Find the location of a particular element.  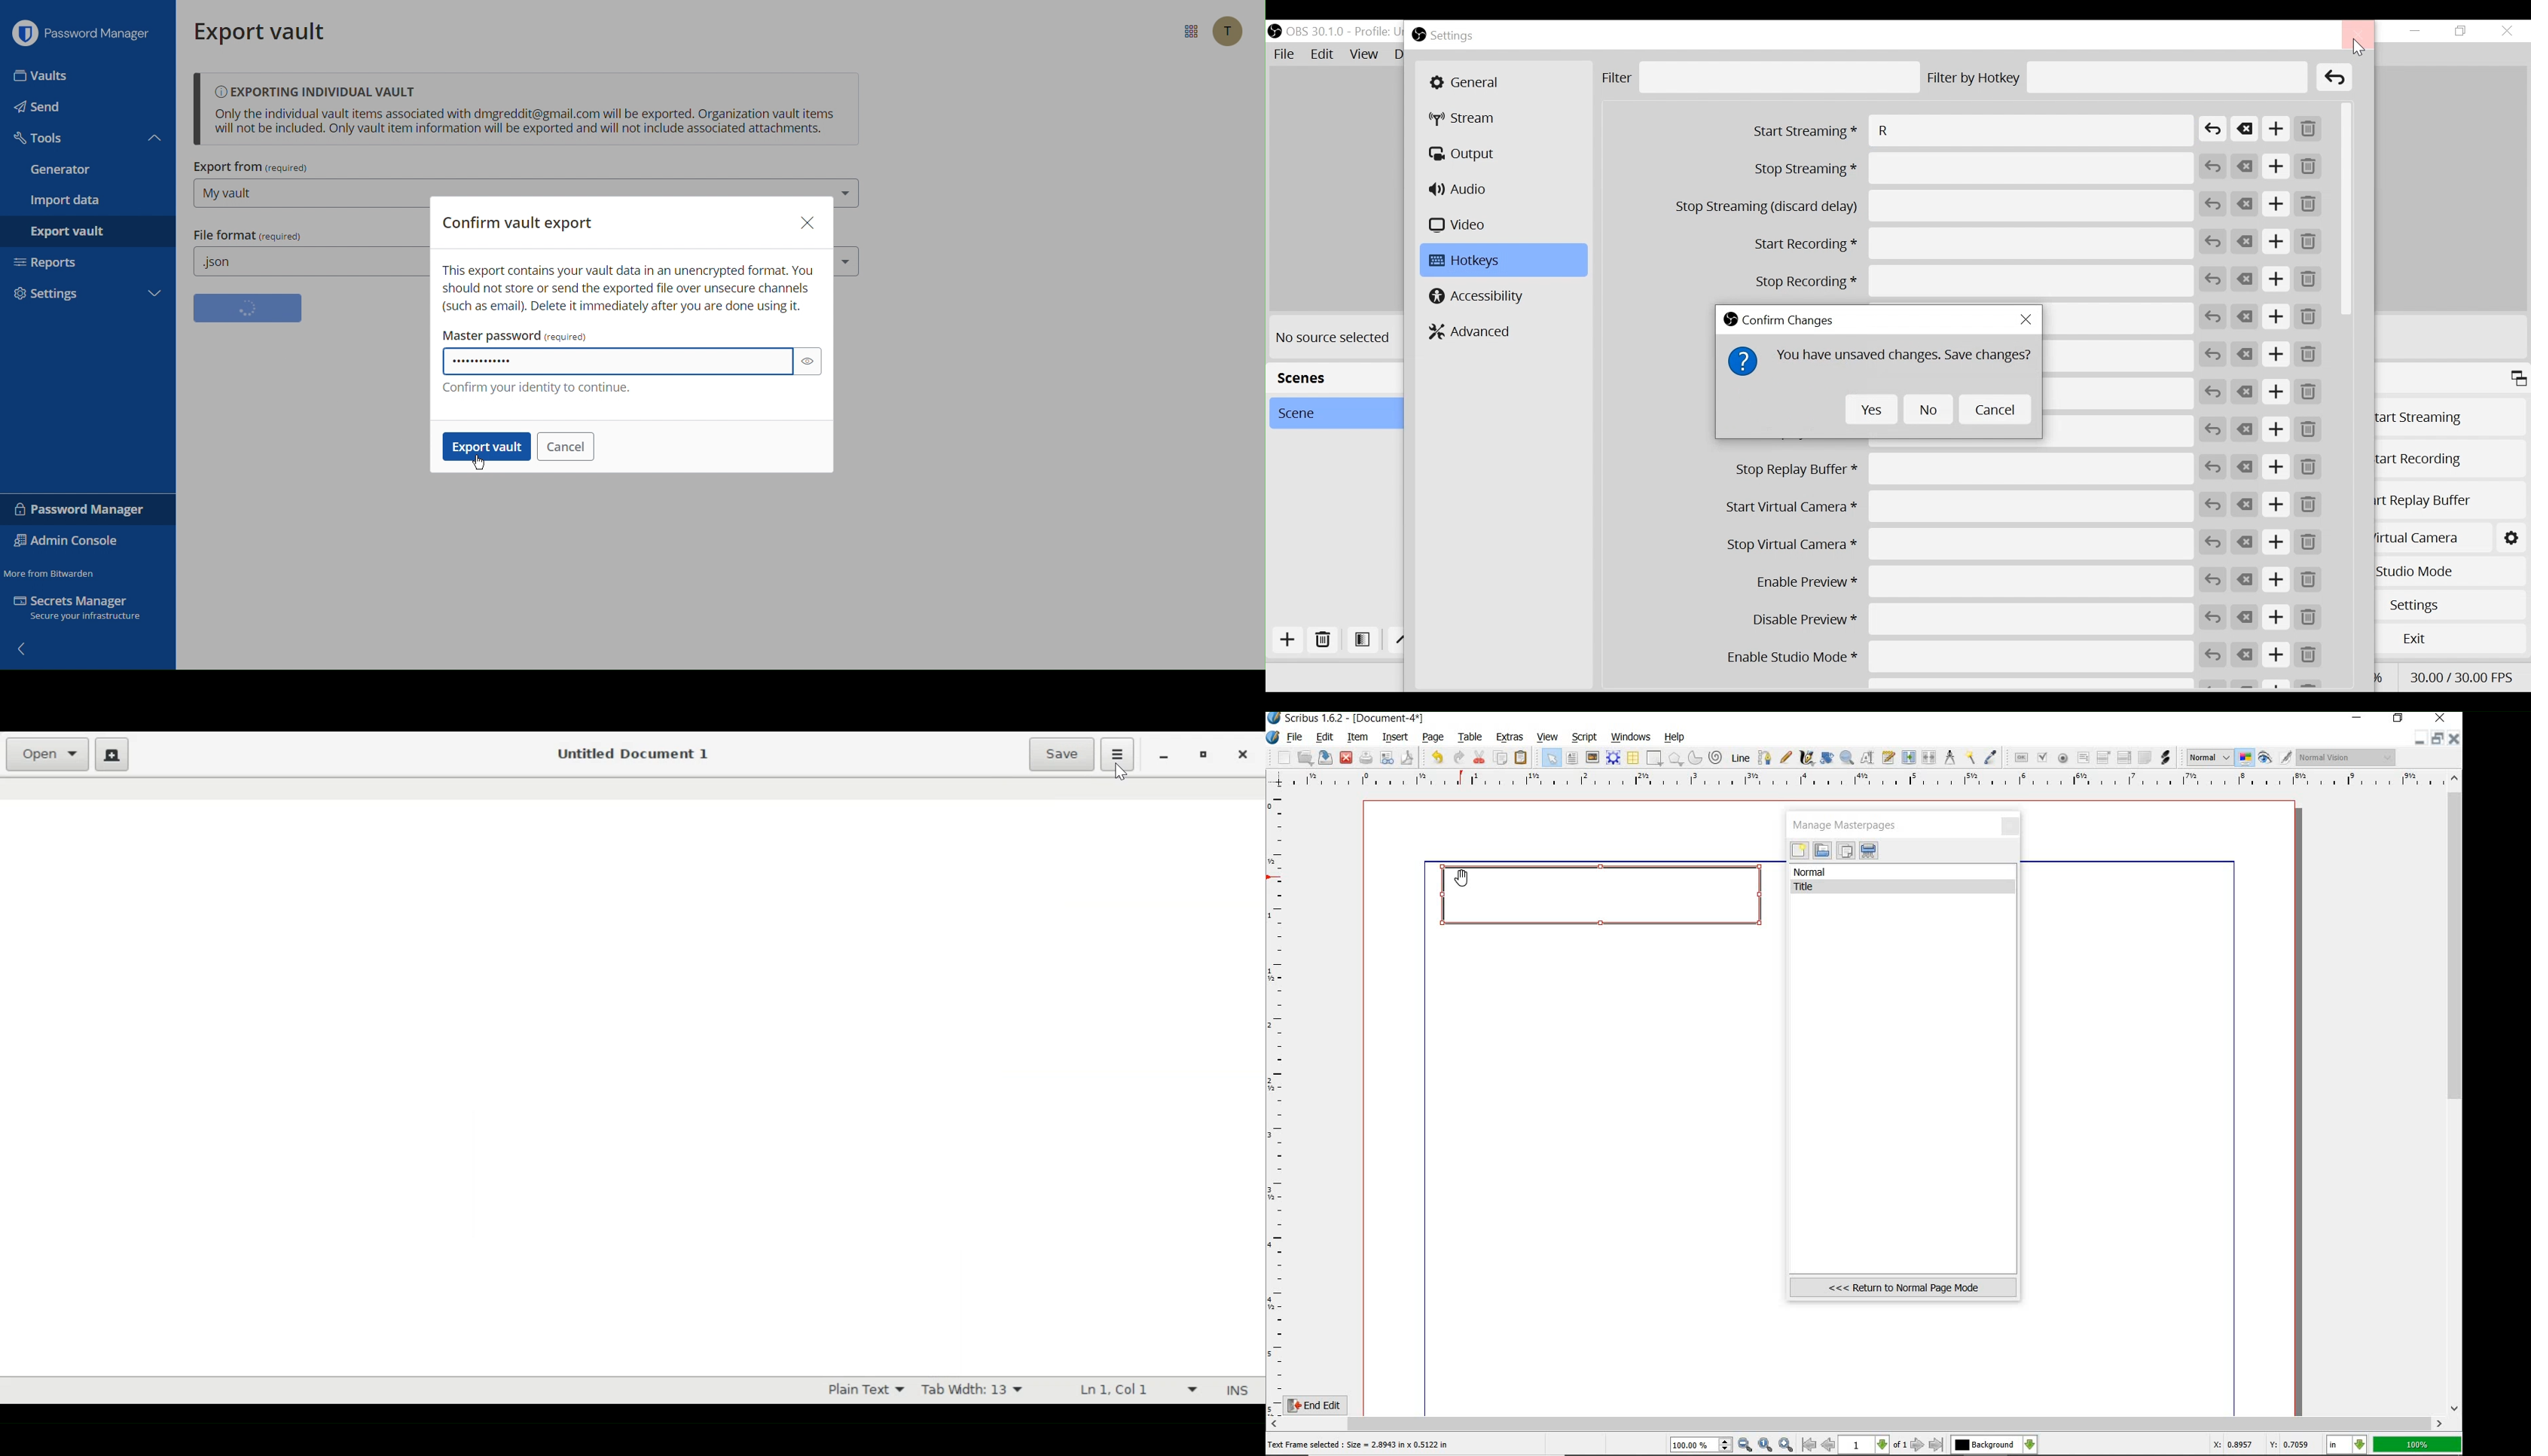

Scribus 1.6.2 - [Document-4*] is located at coordinates (1347, 719).